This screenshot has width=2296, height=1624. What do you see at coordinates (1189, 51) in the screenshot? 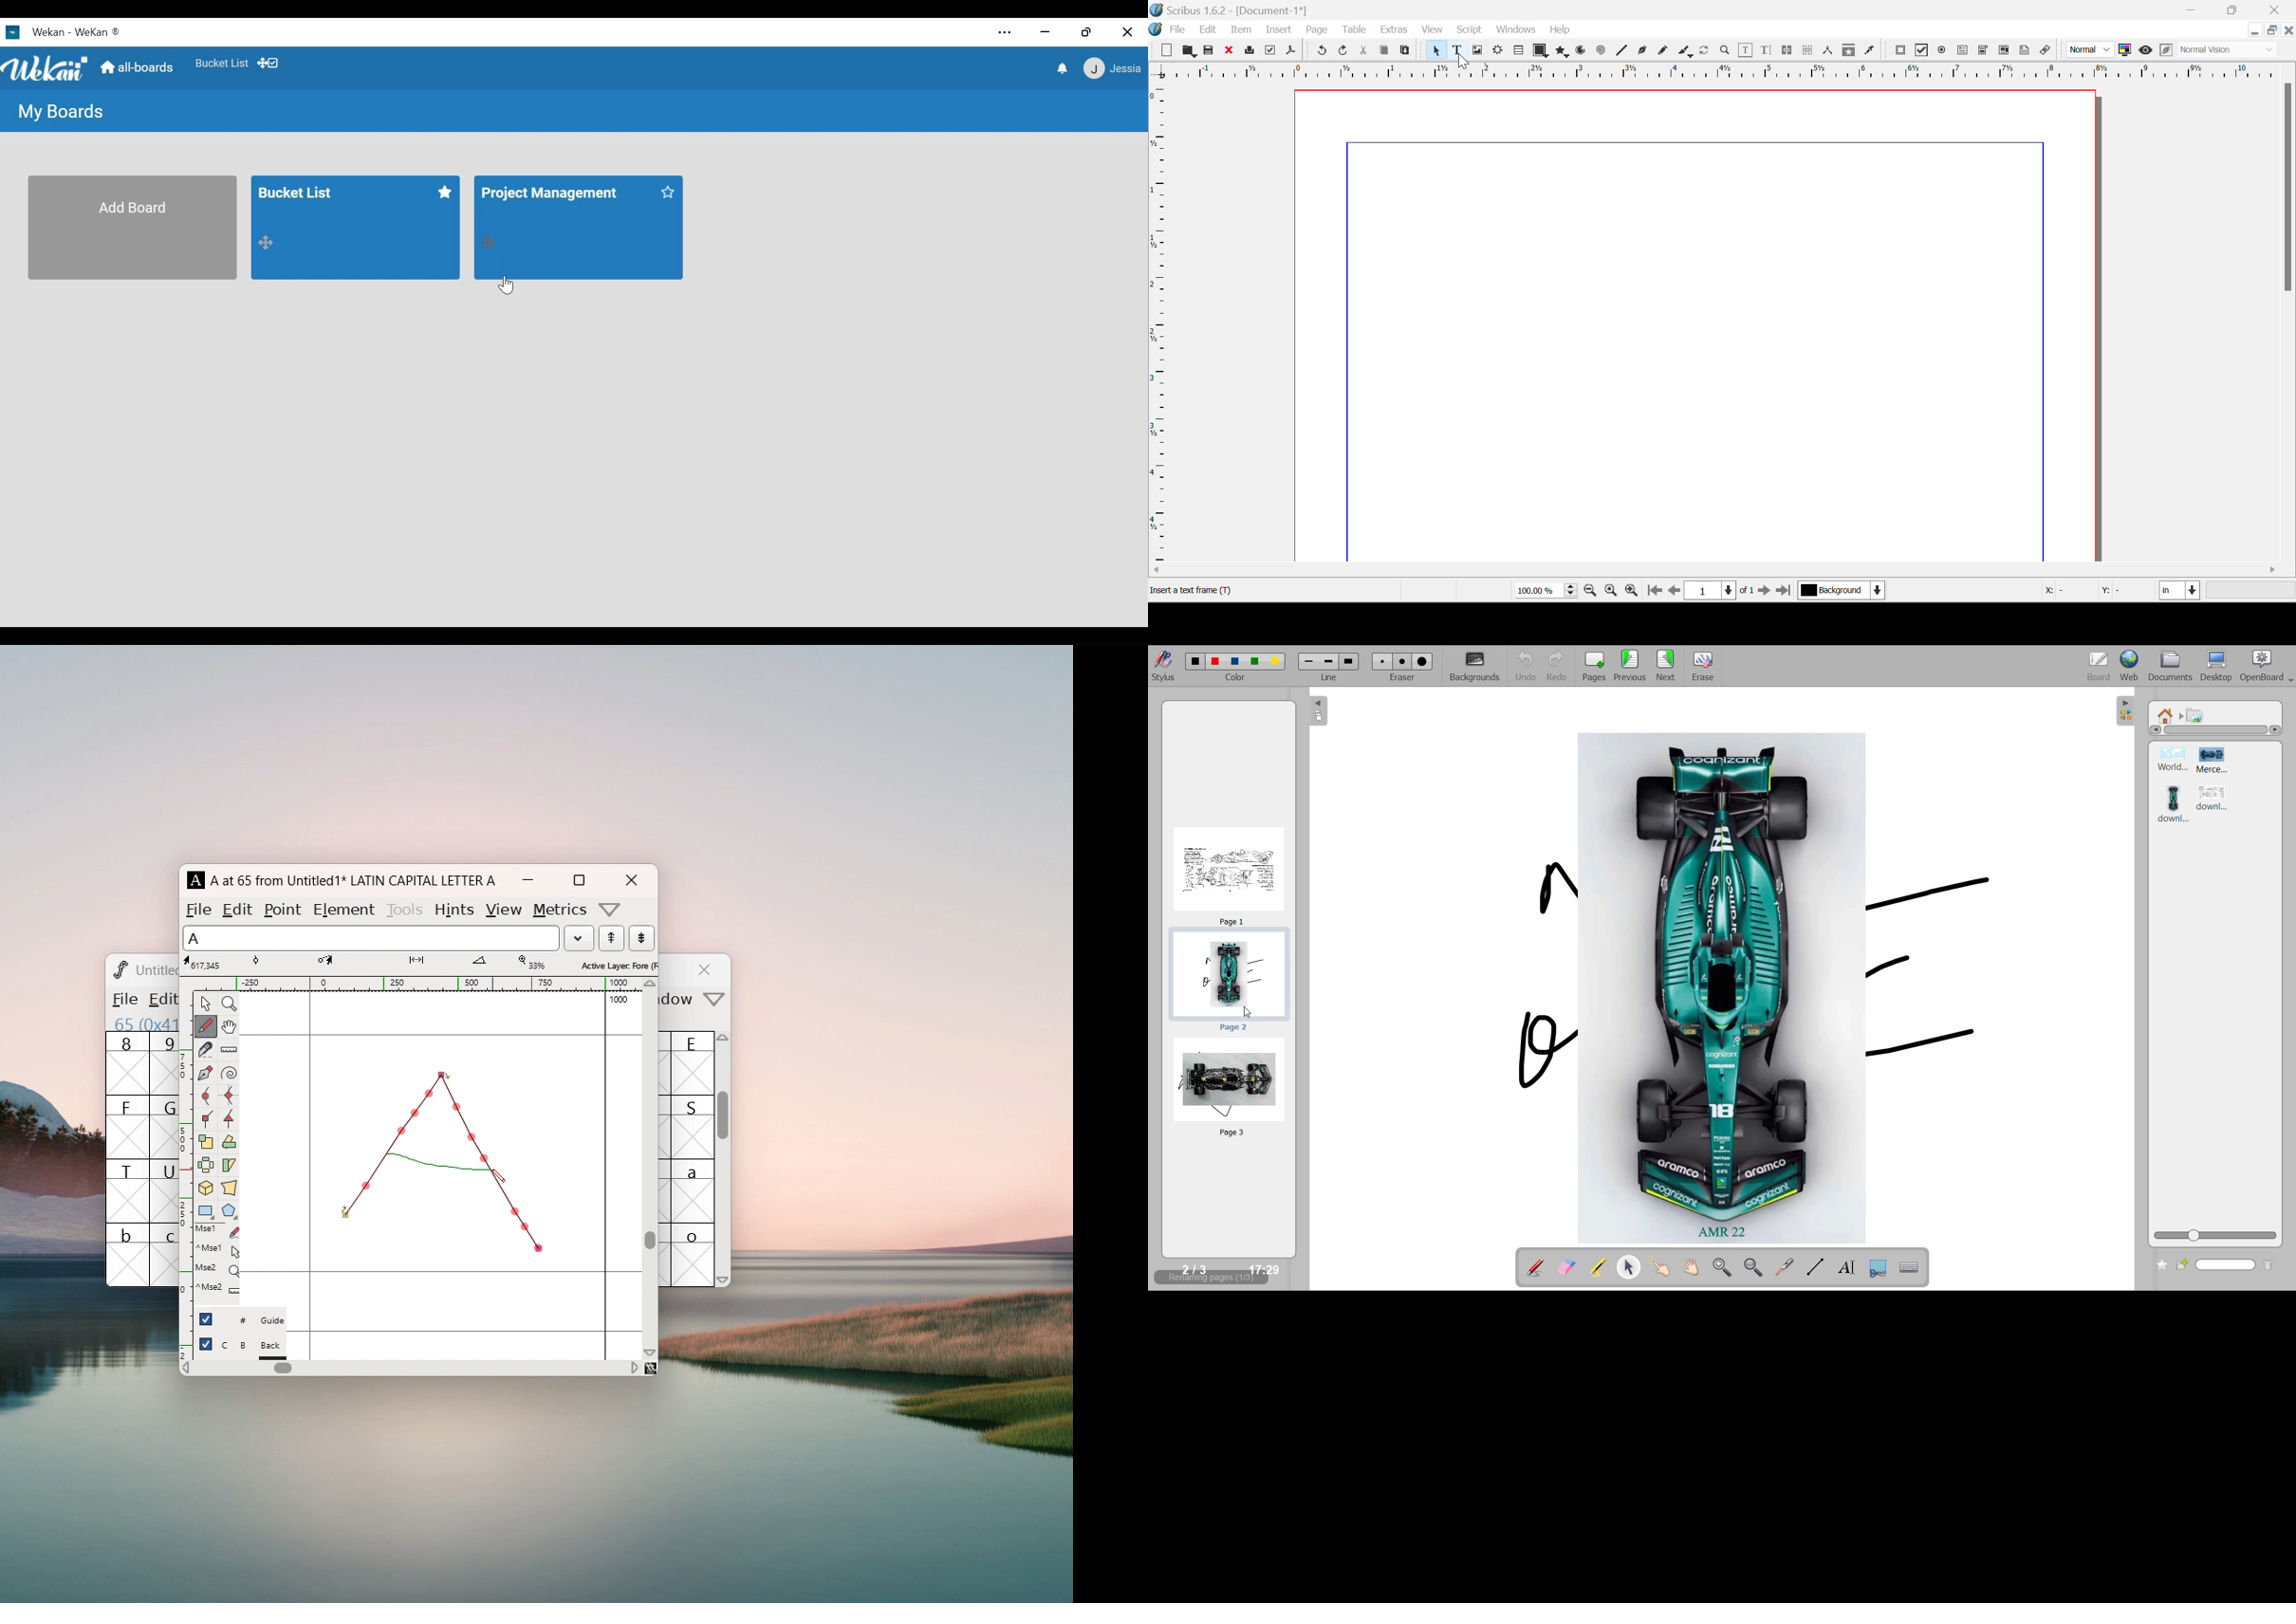
I see `Open` at bounding box center [1189, 51].